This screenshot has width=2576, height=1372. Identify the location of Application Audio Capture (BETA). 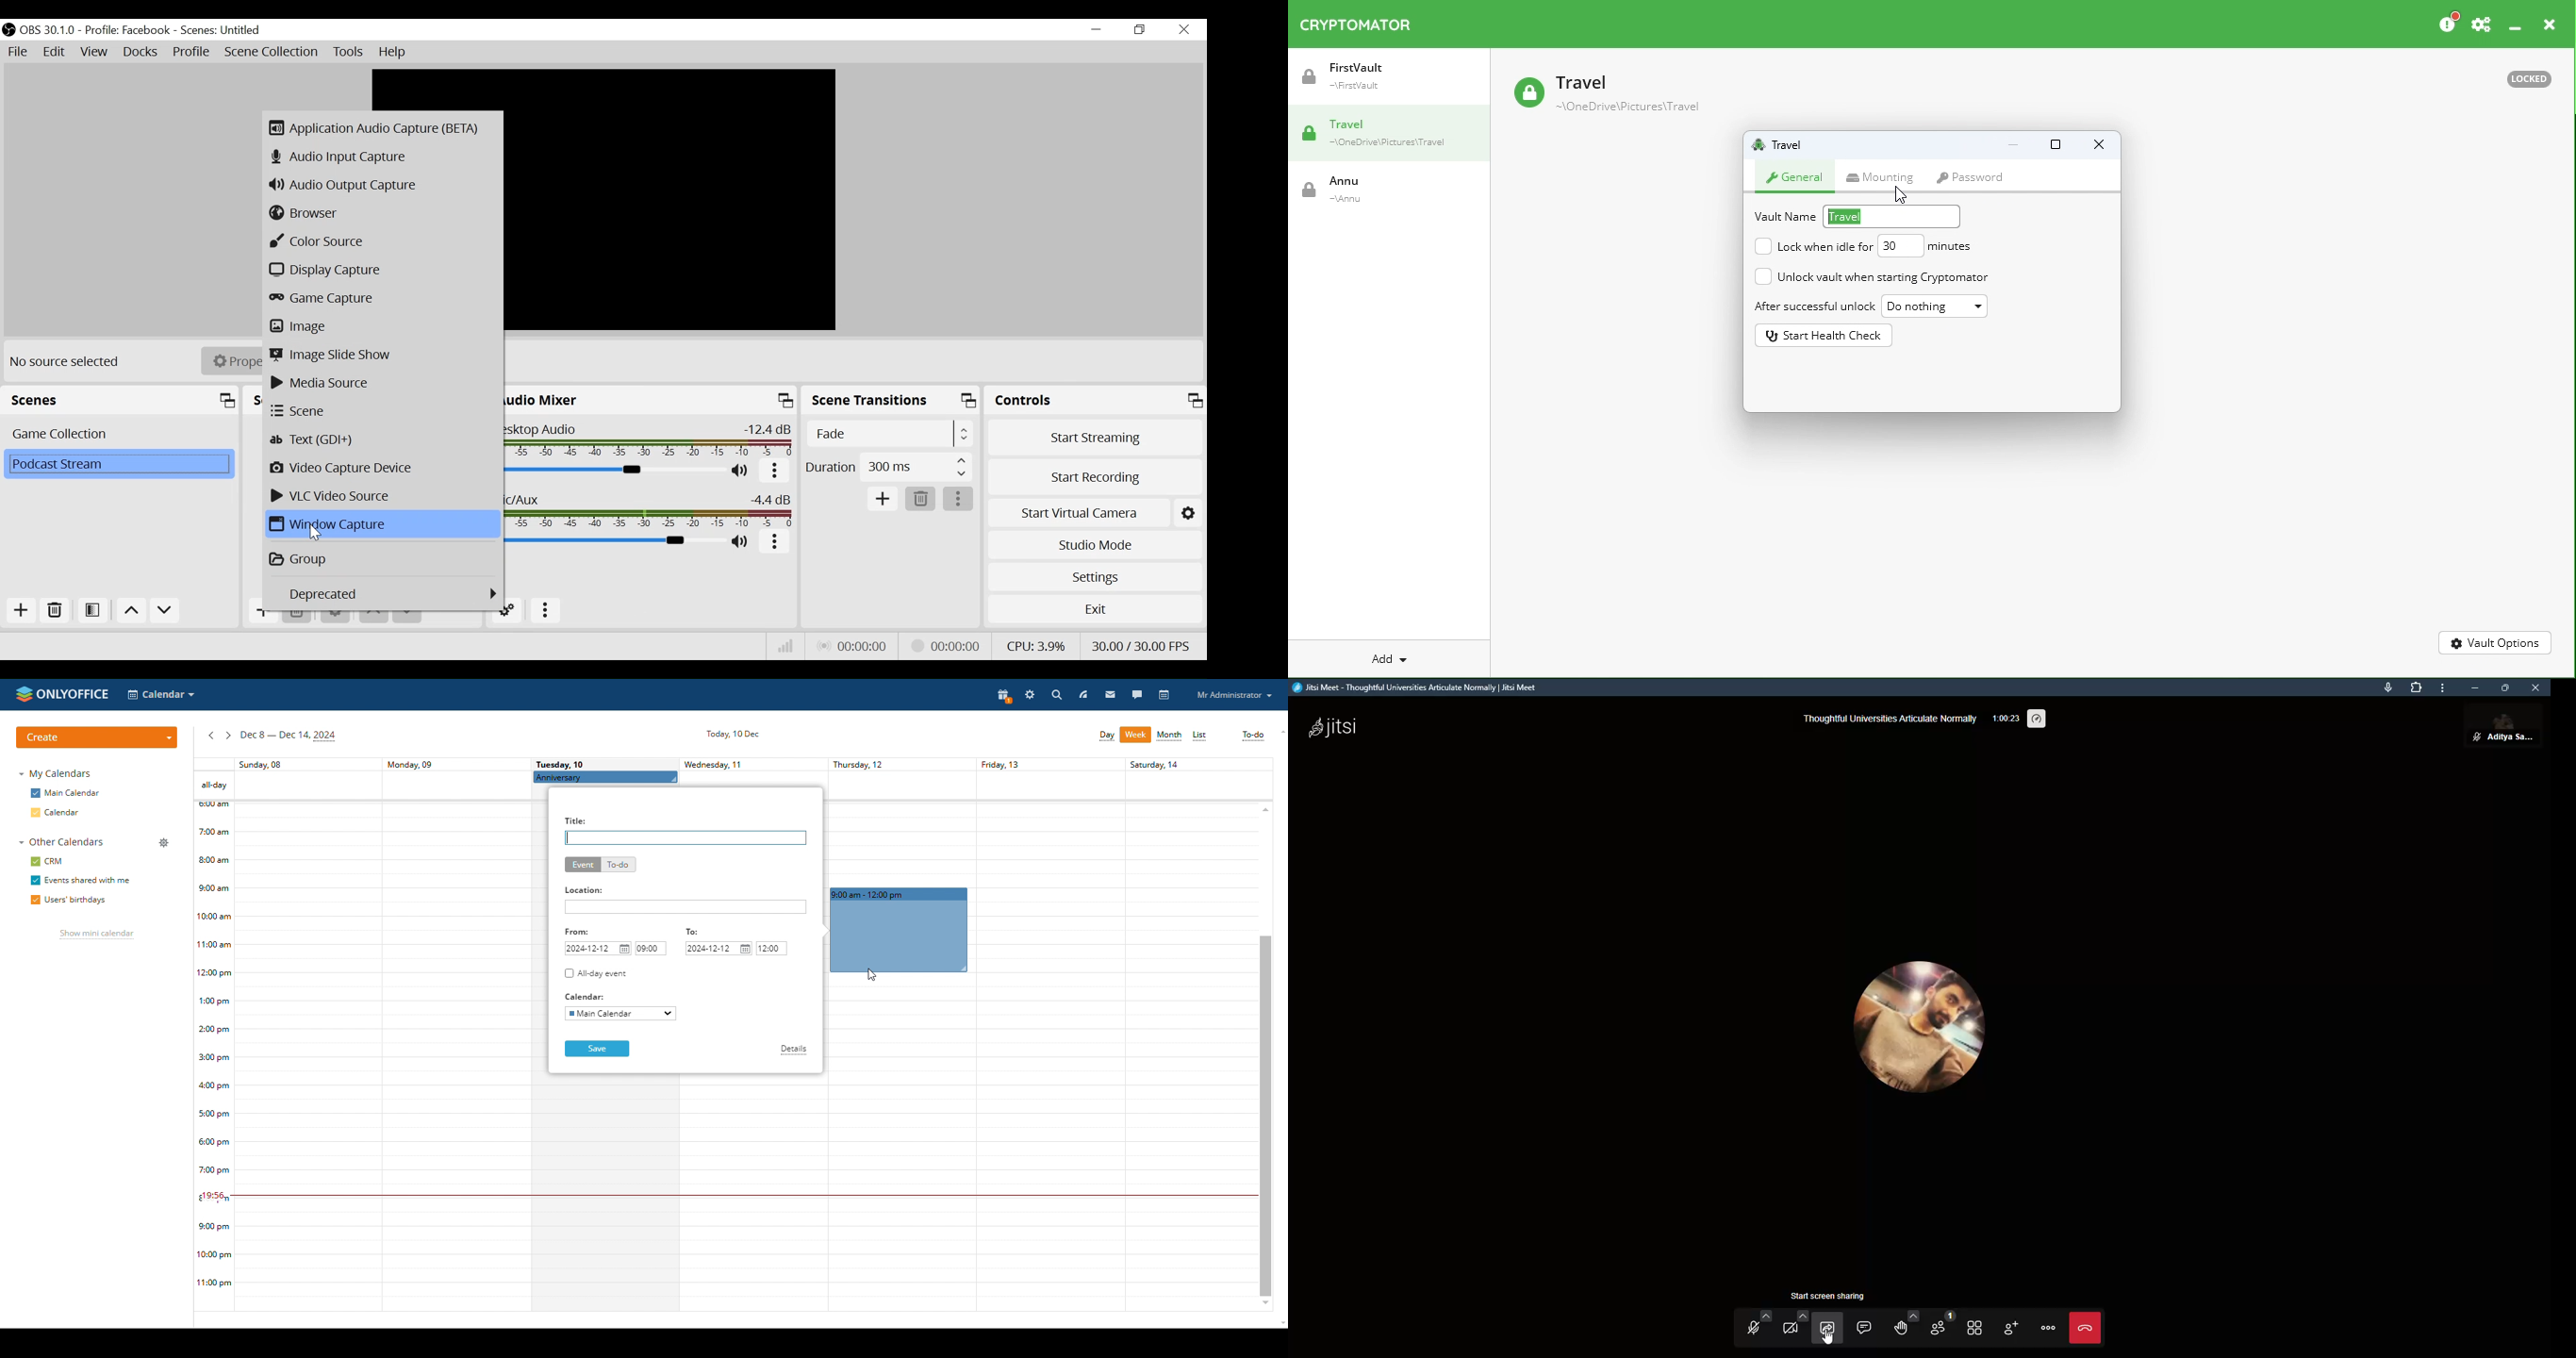
(380, 129).